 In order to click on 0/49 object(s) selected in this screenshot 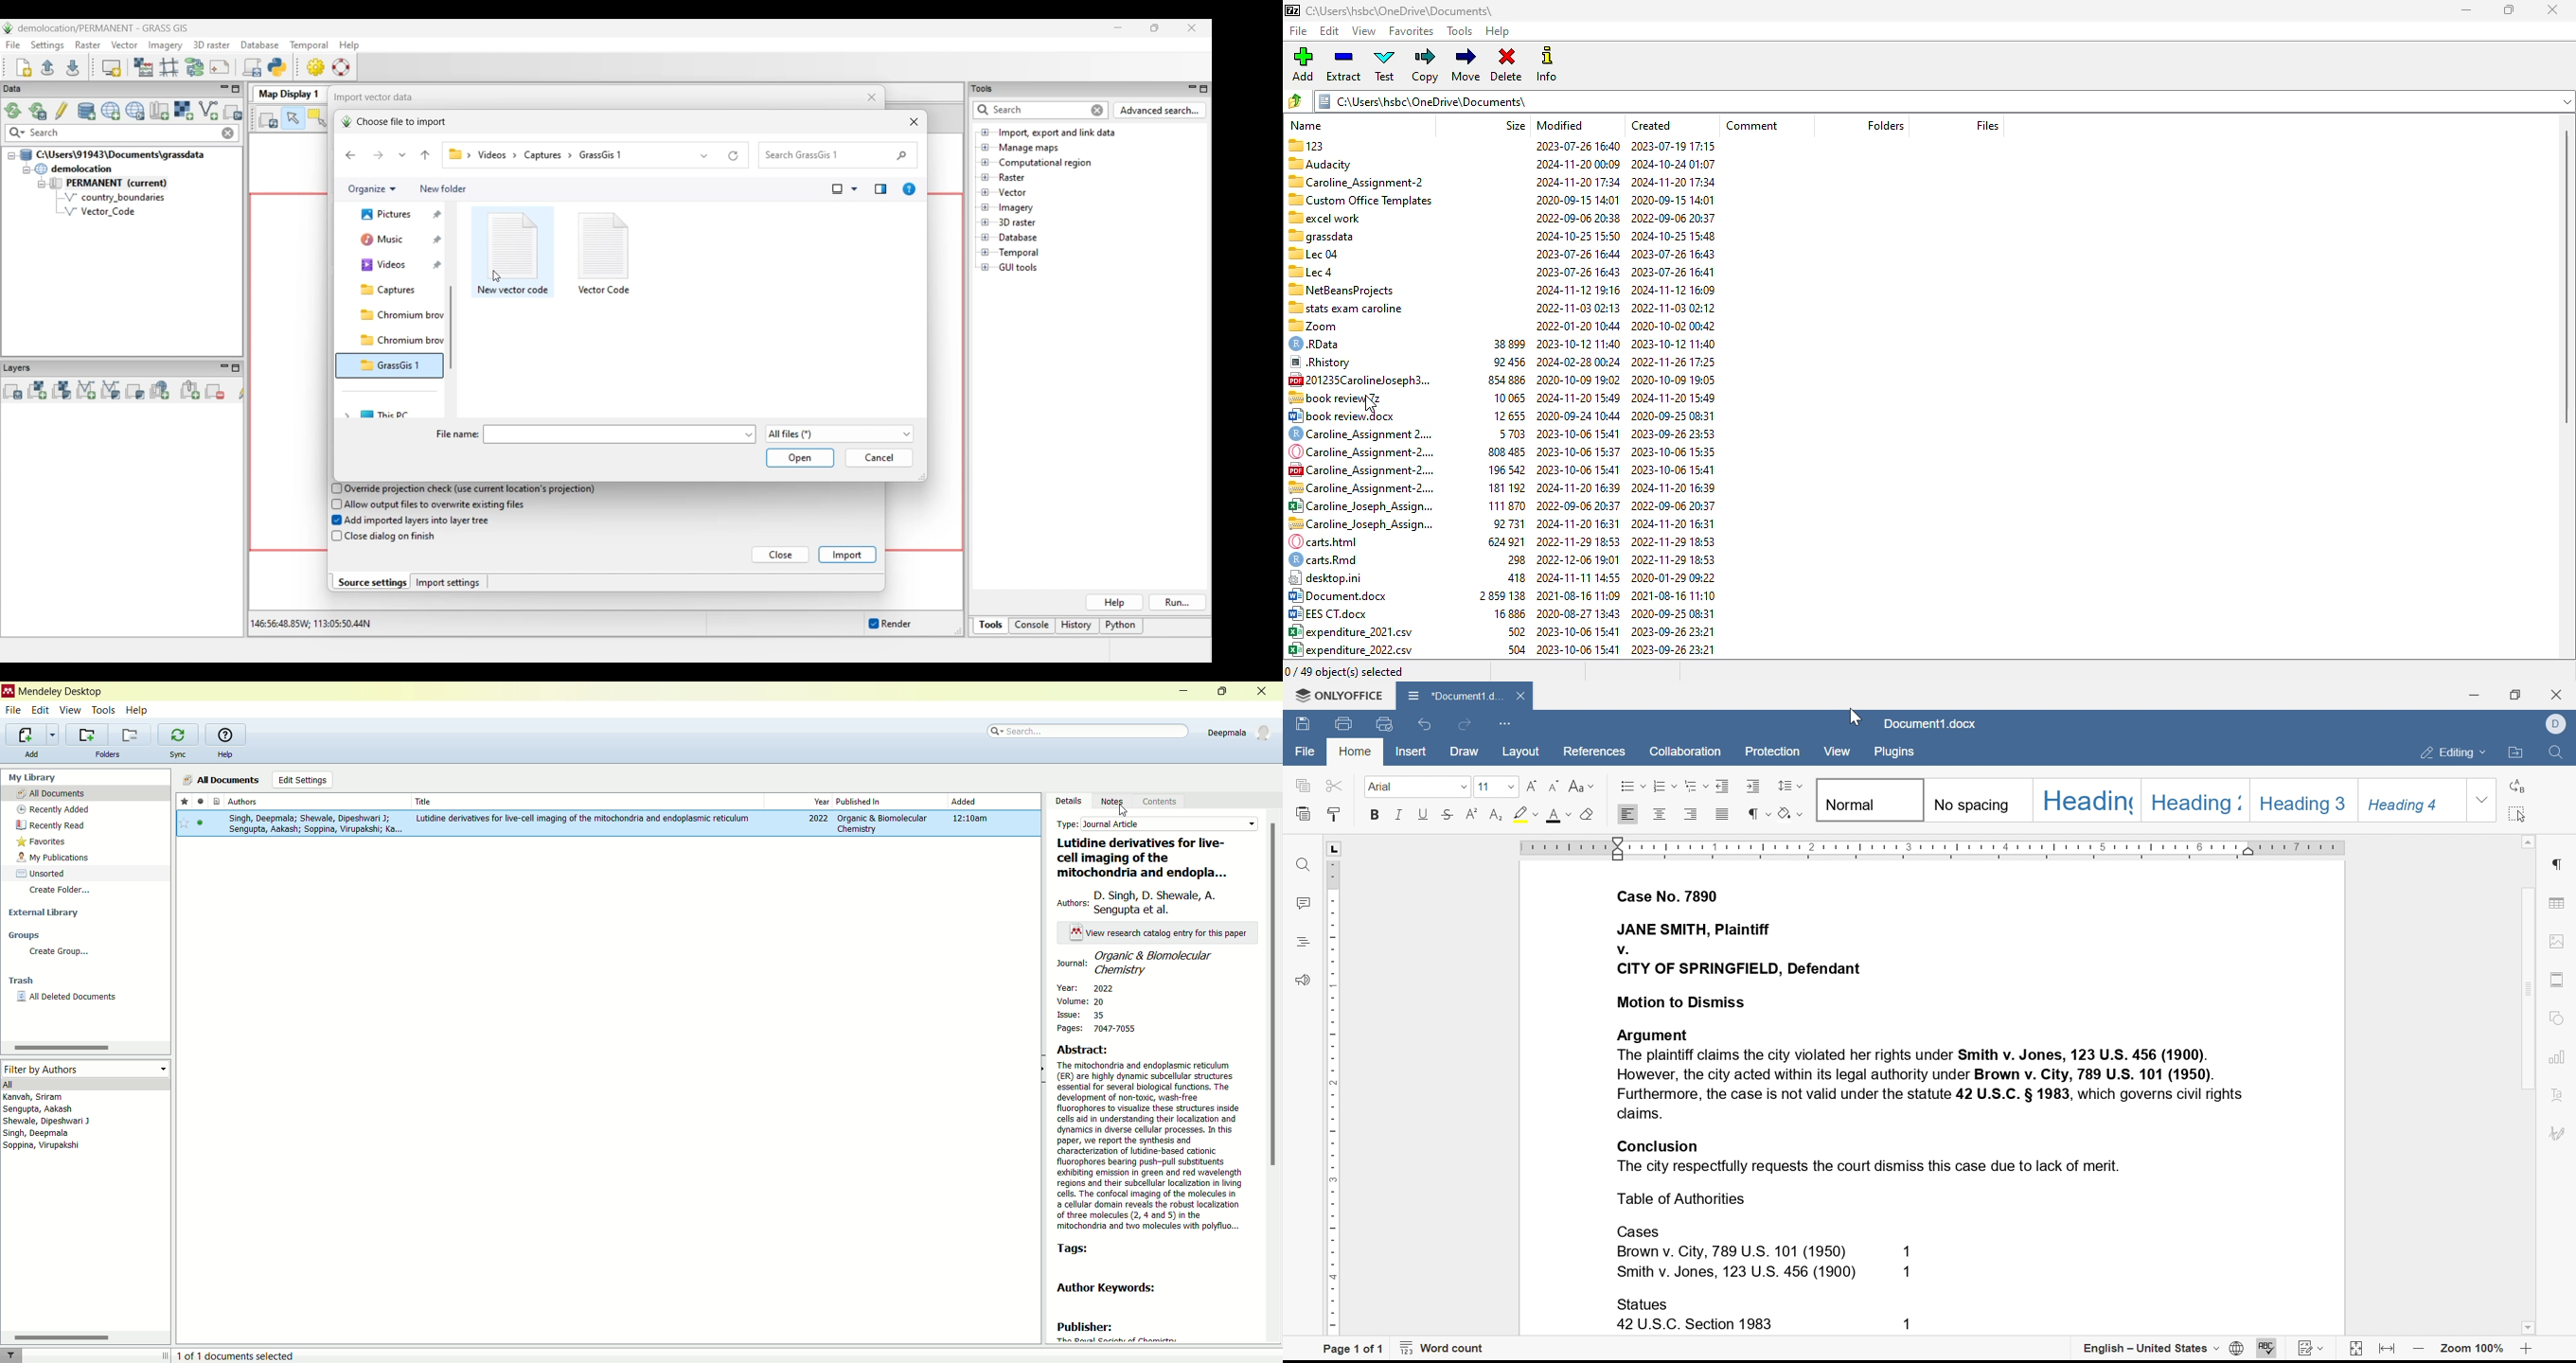, I will do `click(1345, 671)`.